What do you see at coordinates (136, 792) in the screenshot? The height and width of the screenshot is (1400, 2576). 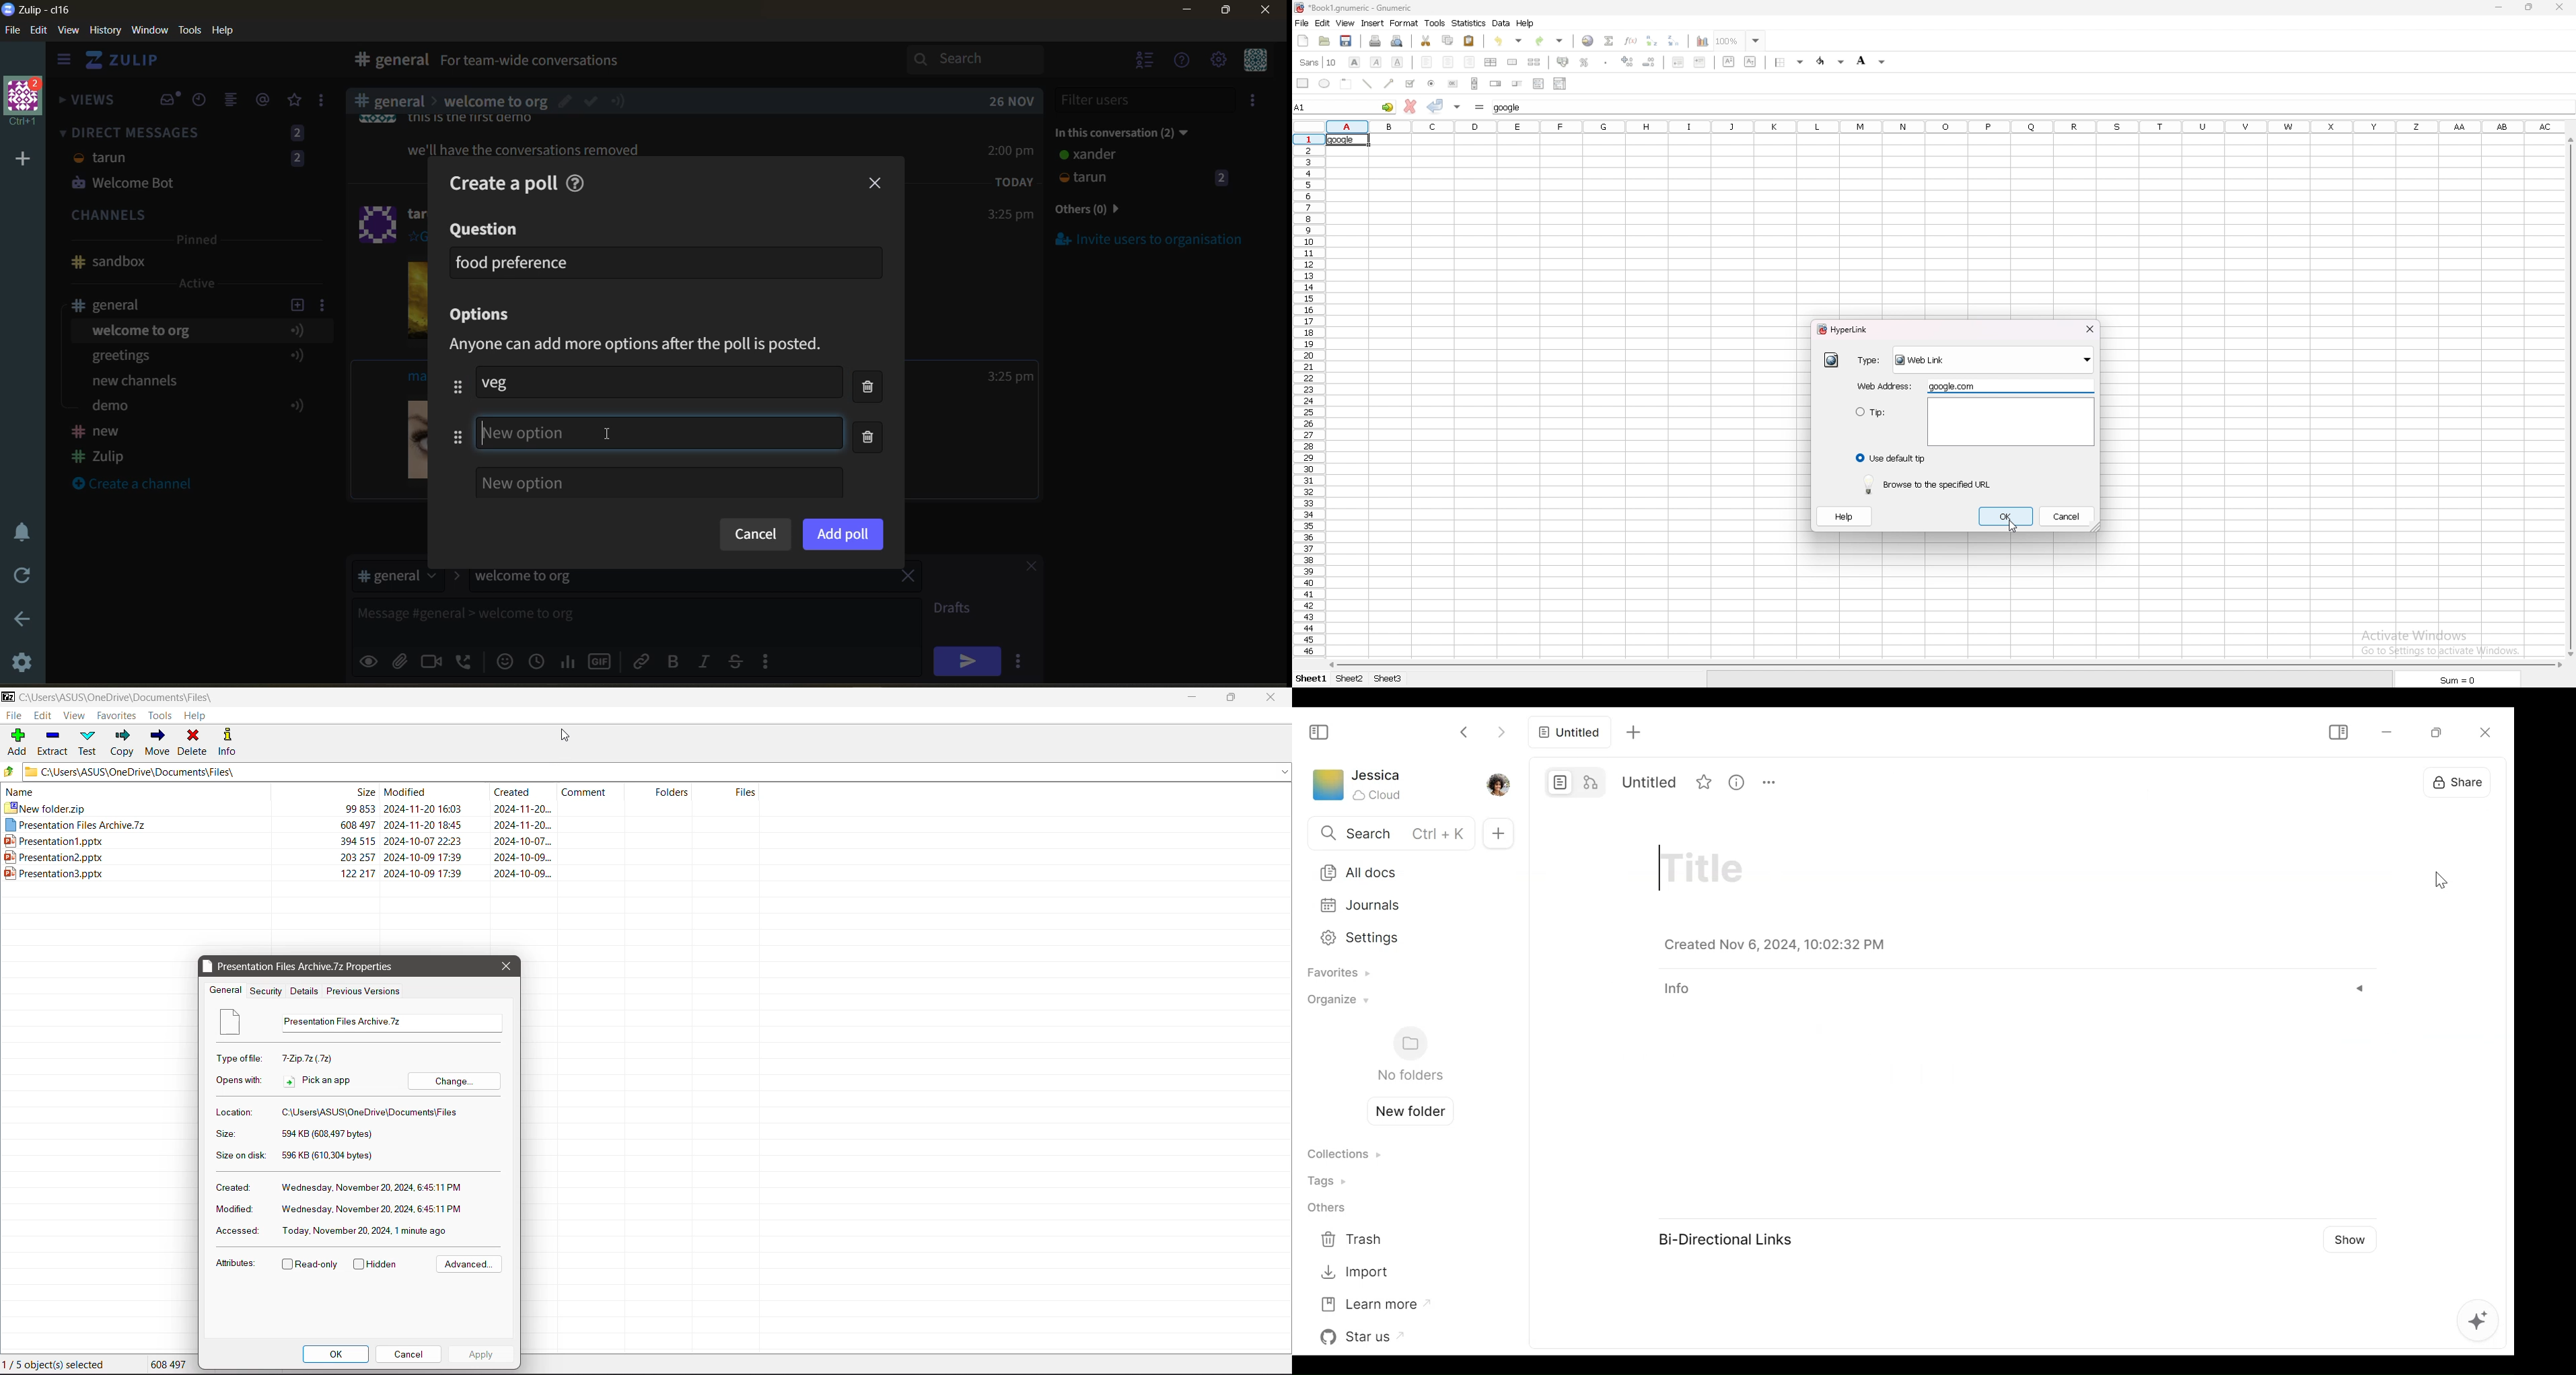 I see `Name` at bounding box center [136, 792].